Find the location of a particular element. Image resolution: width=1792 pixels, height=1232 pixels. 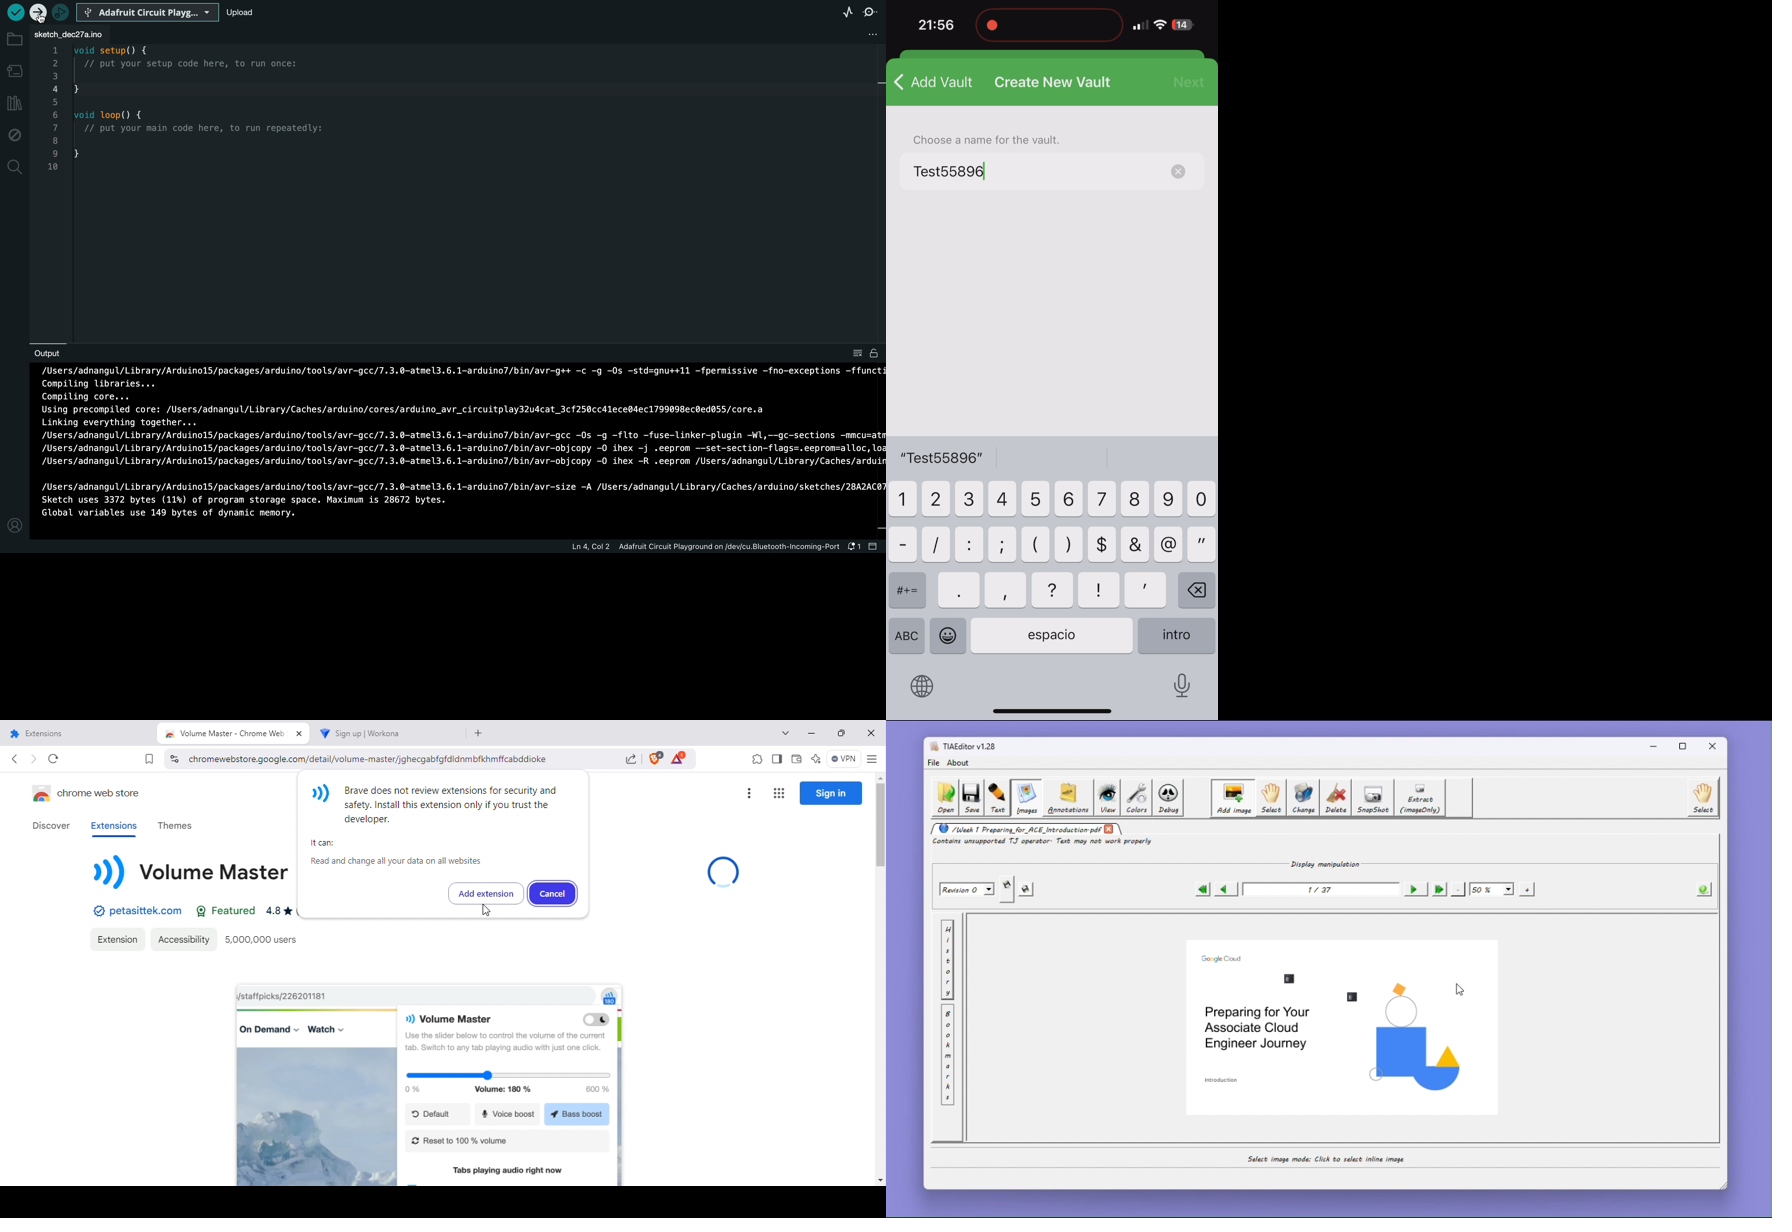

Test55896 is located at coordinates (1053, 171).